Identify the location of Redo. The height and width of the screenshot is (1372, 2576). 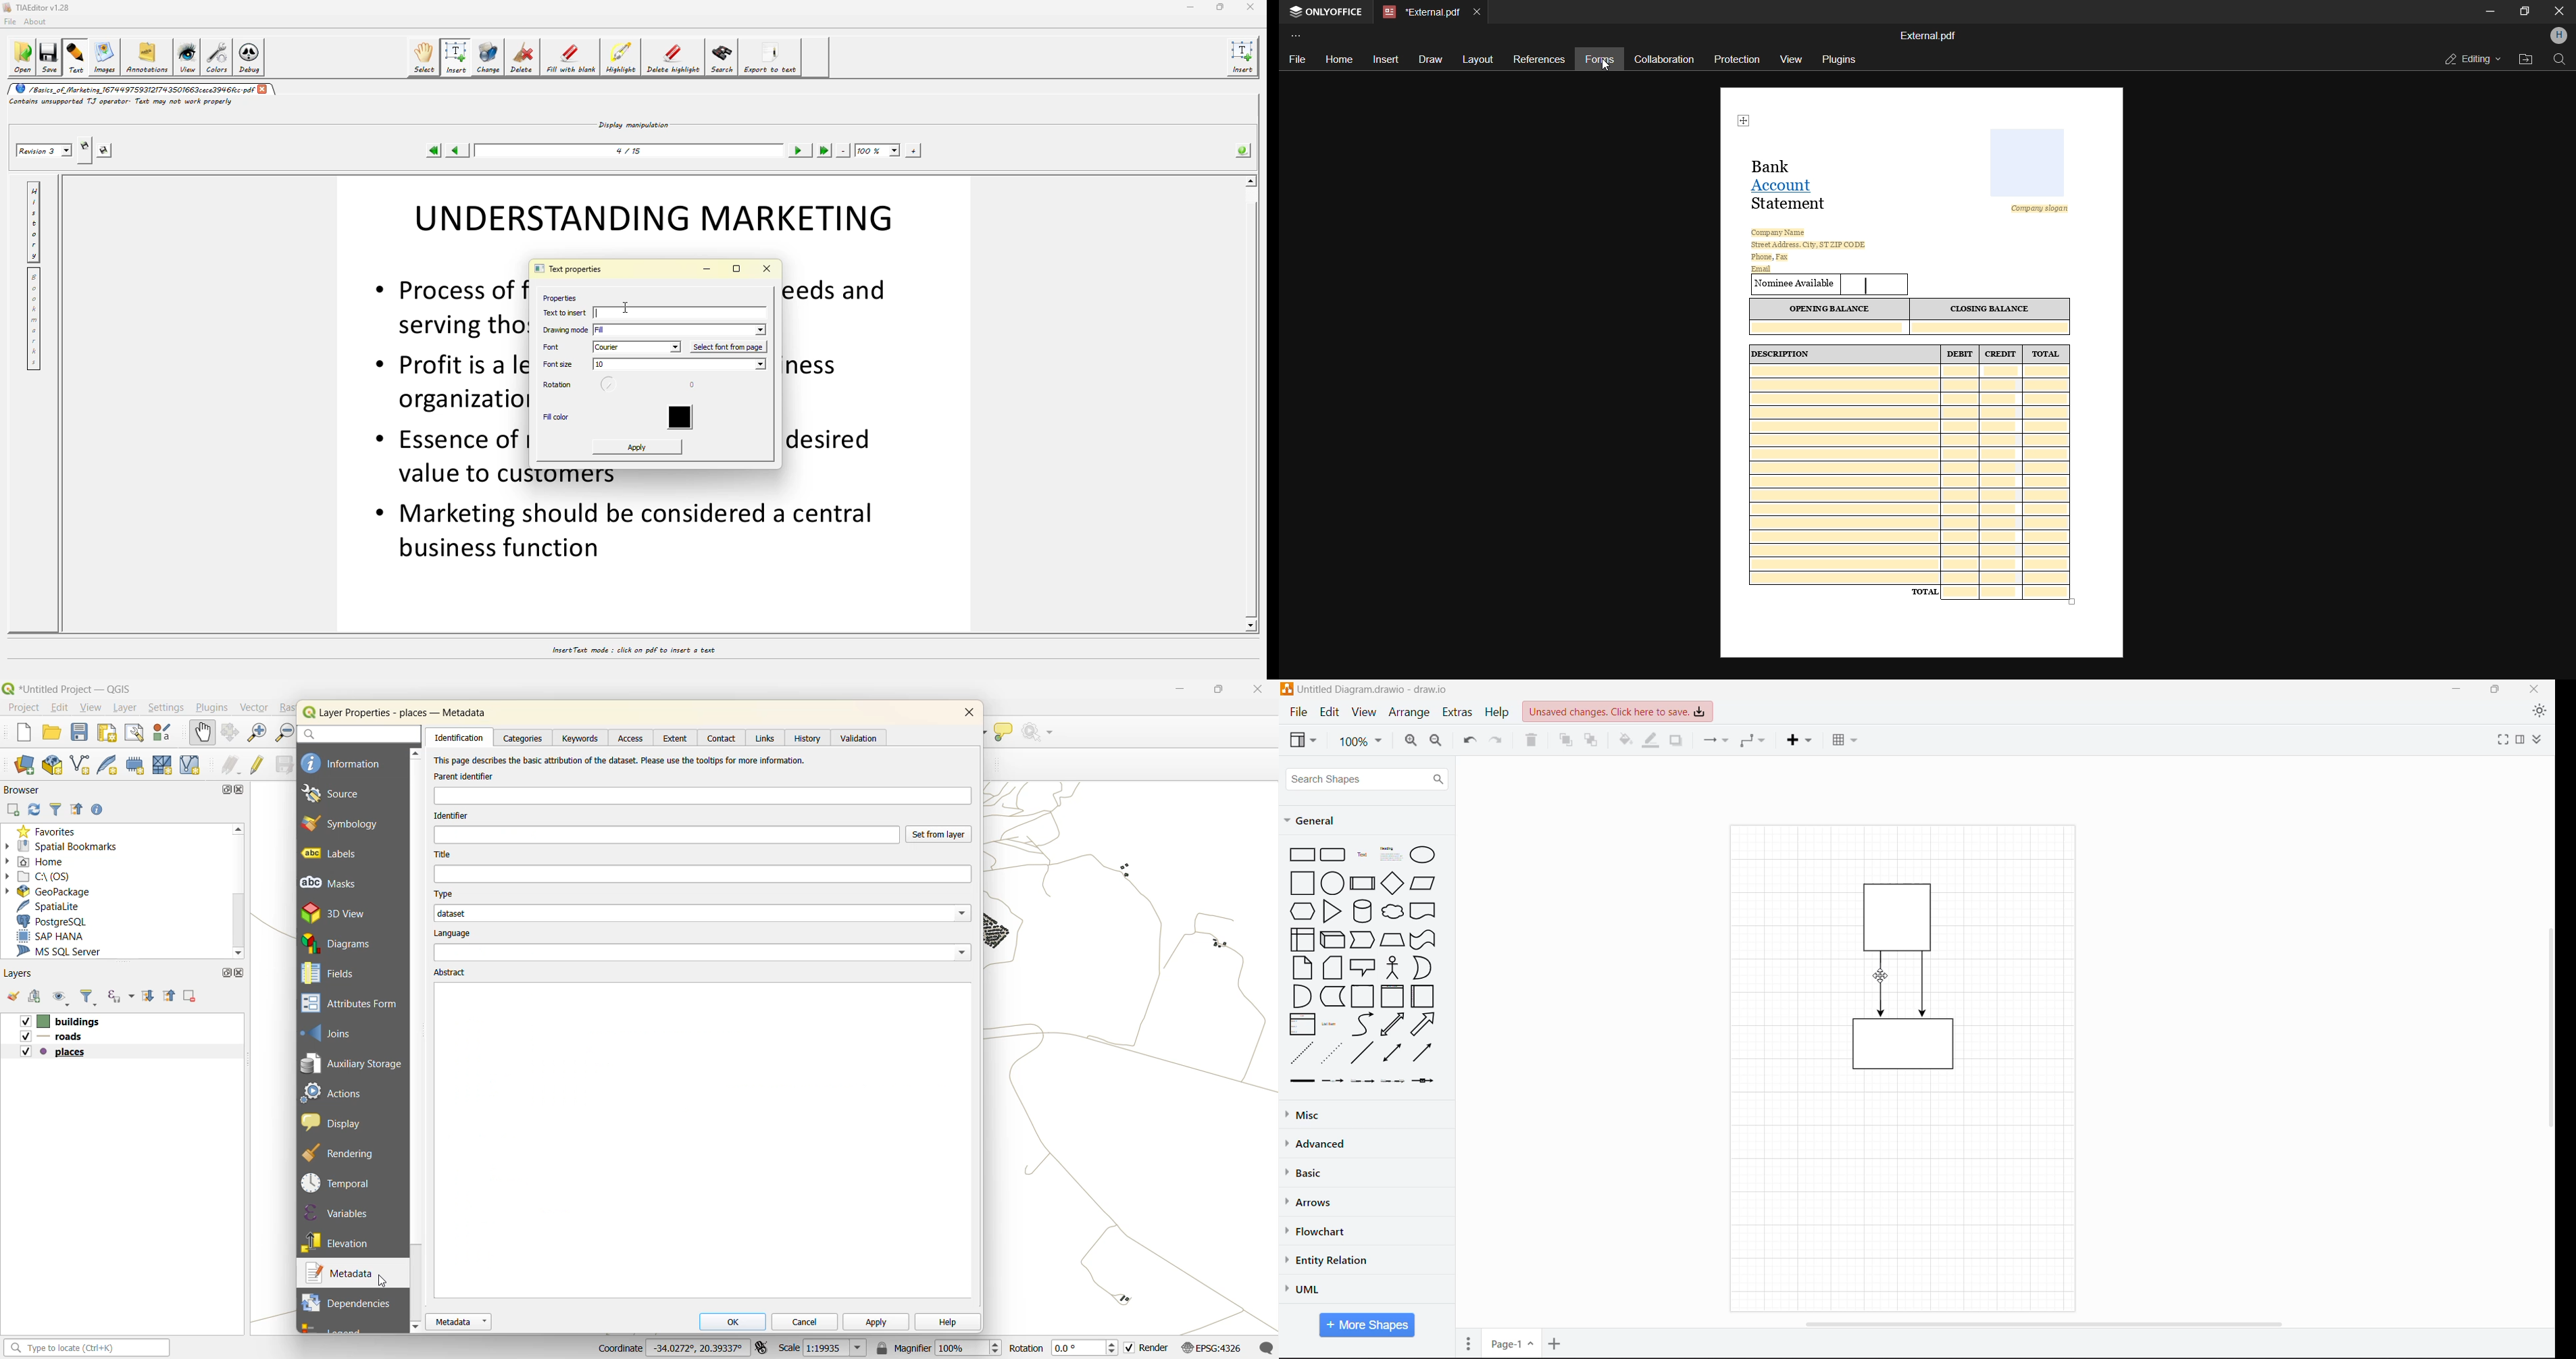
(1498, 741).